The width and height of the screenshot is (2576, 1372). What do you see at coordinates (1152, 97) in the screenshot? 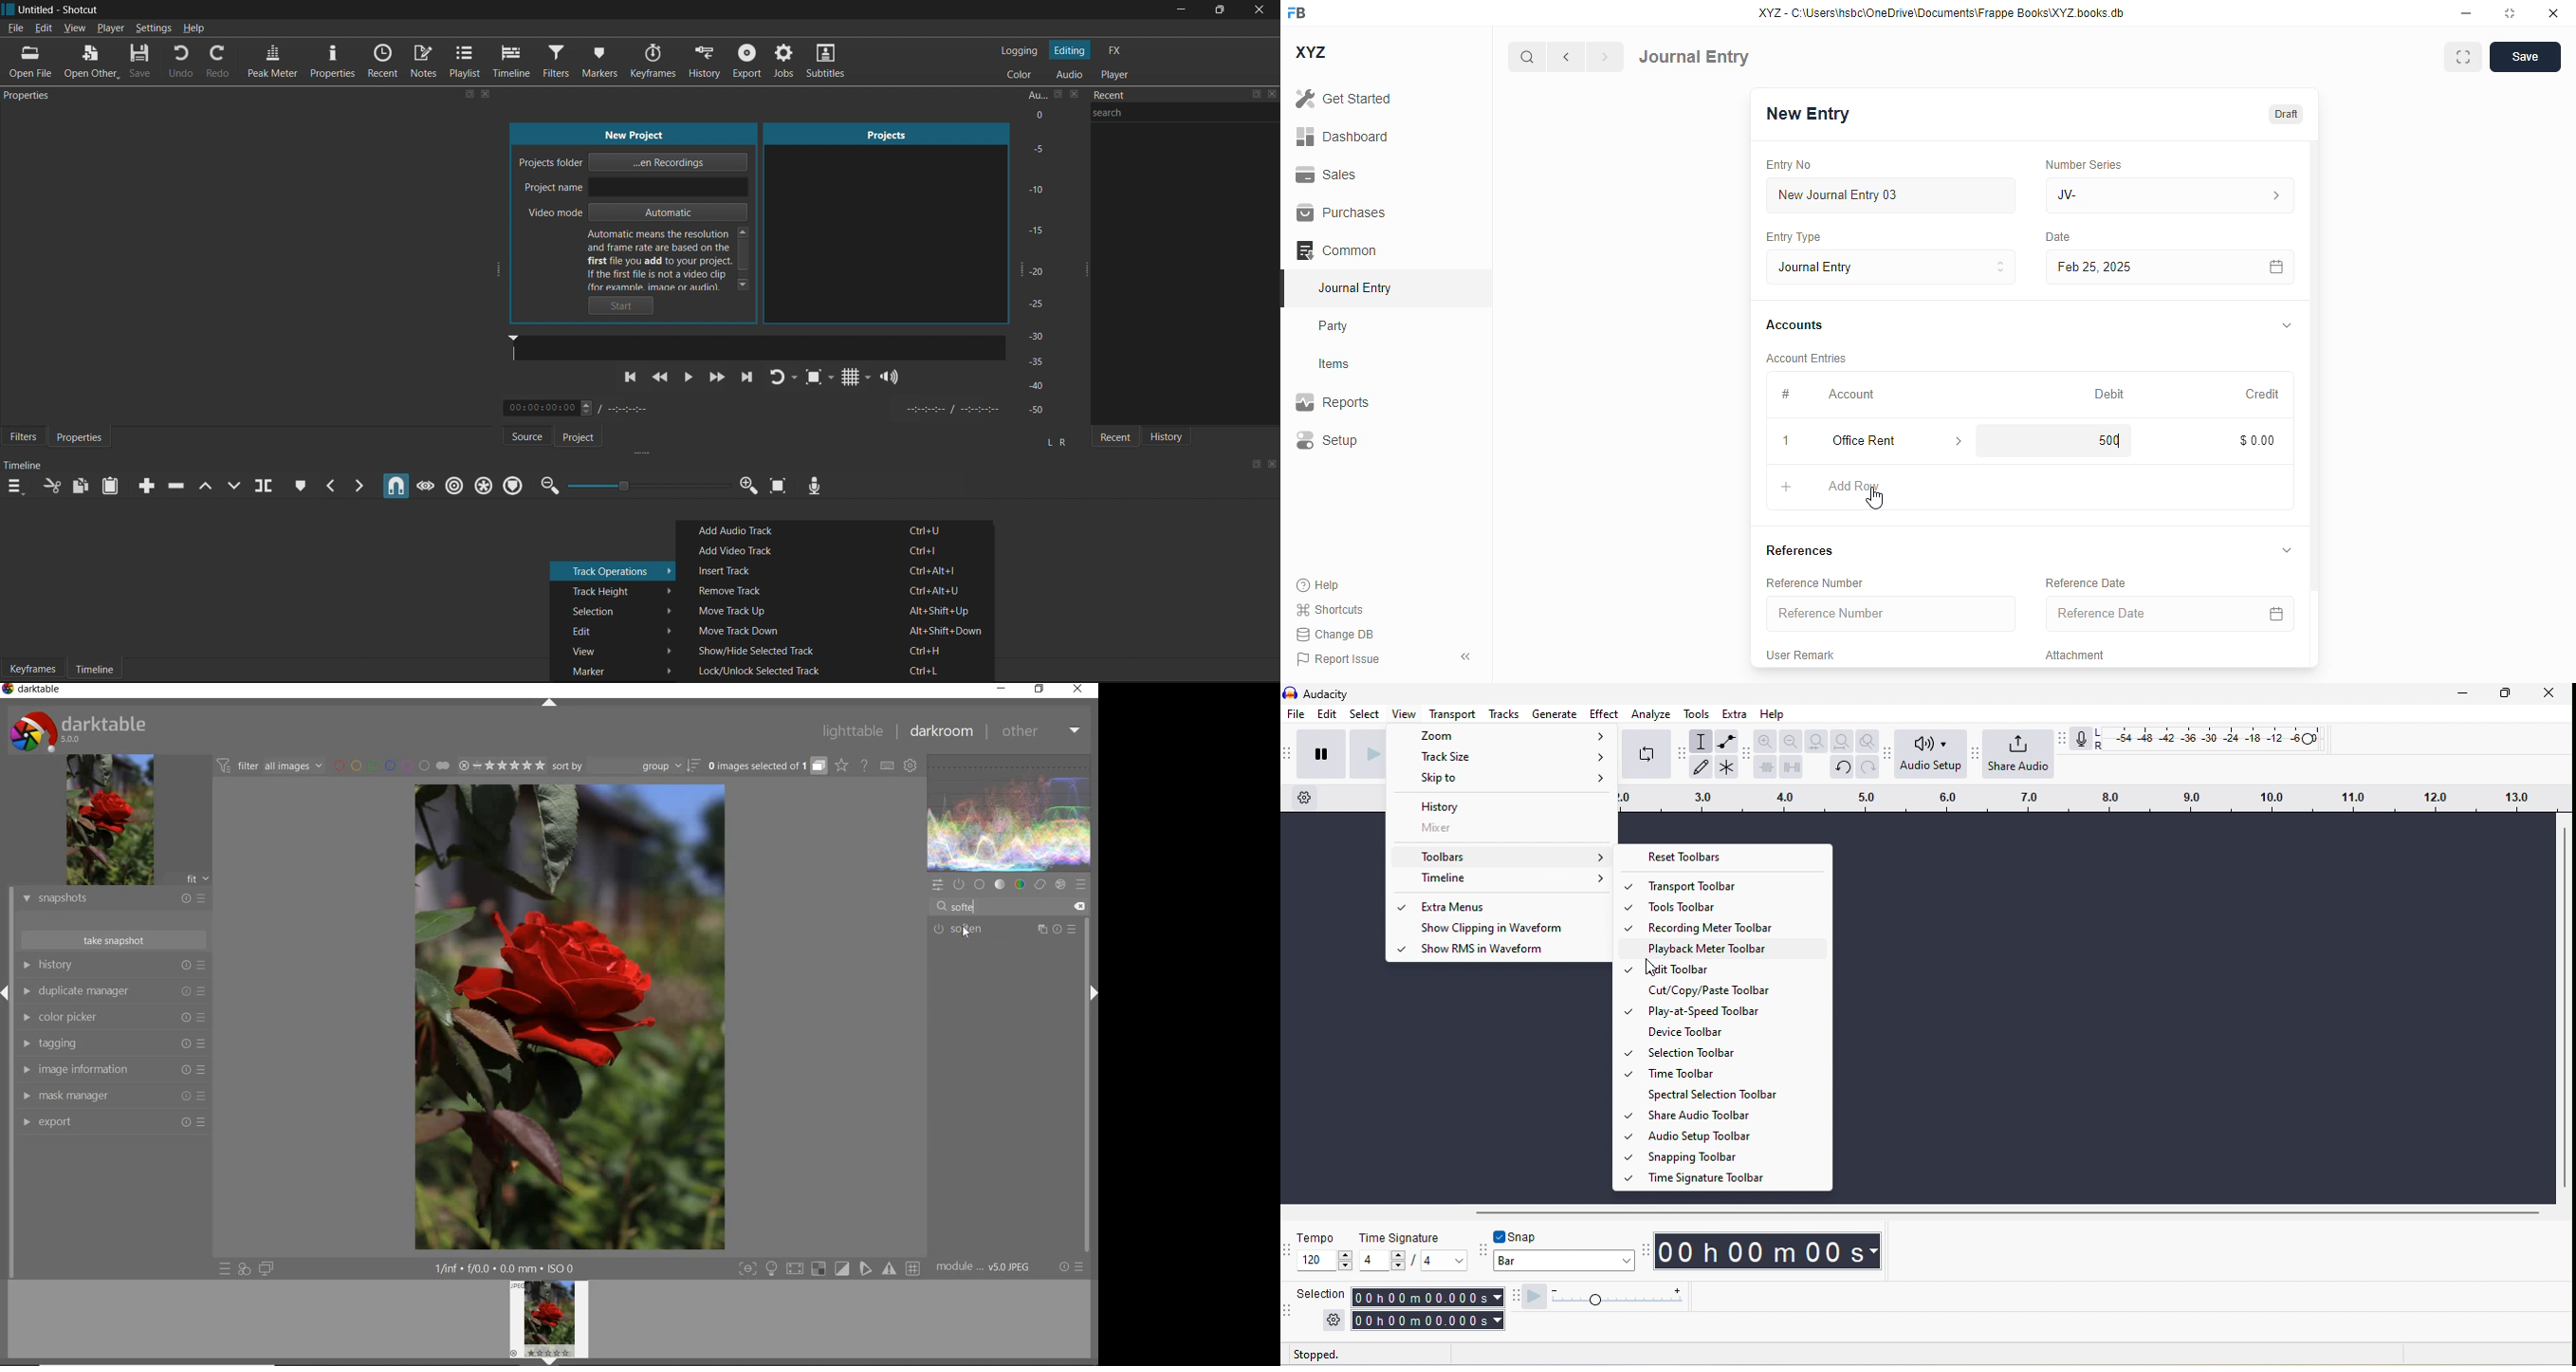
I see `recent` at bounding box center [1152, 97].